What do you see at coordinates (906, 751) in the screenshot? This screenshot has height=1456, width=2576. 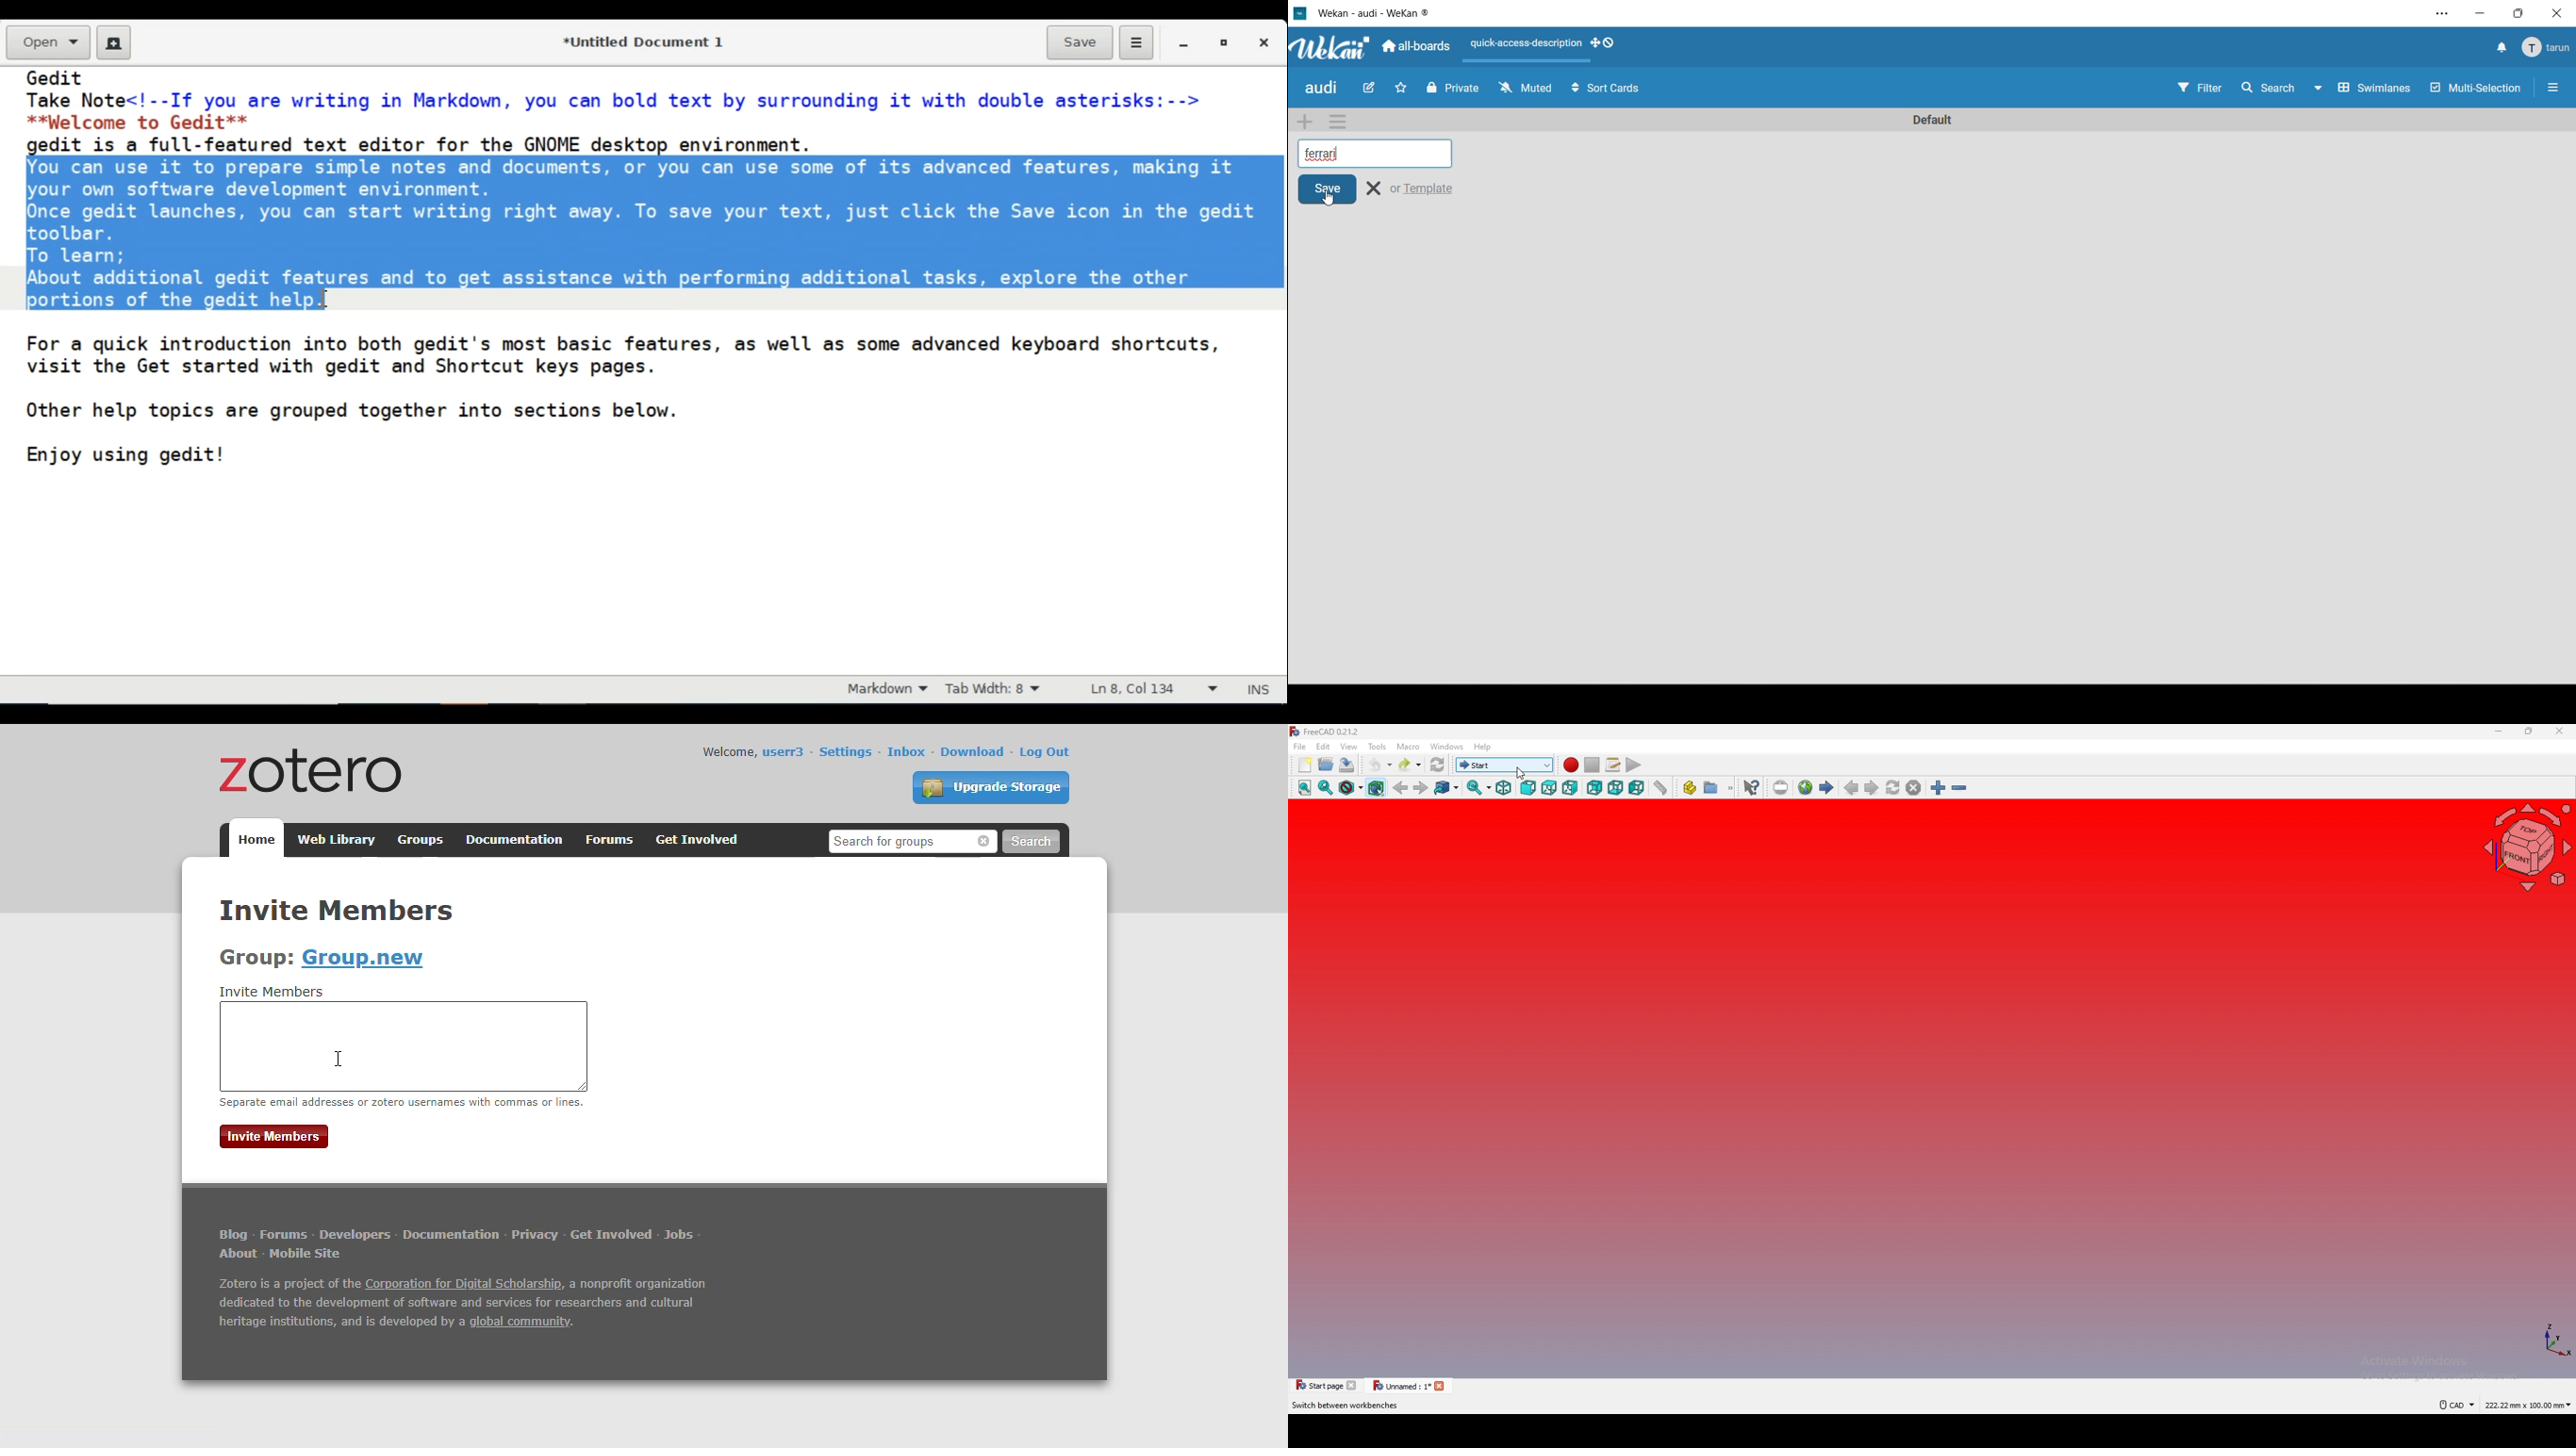 I see `inbox` at bounding box center [906, 751].